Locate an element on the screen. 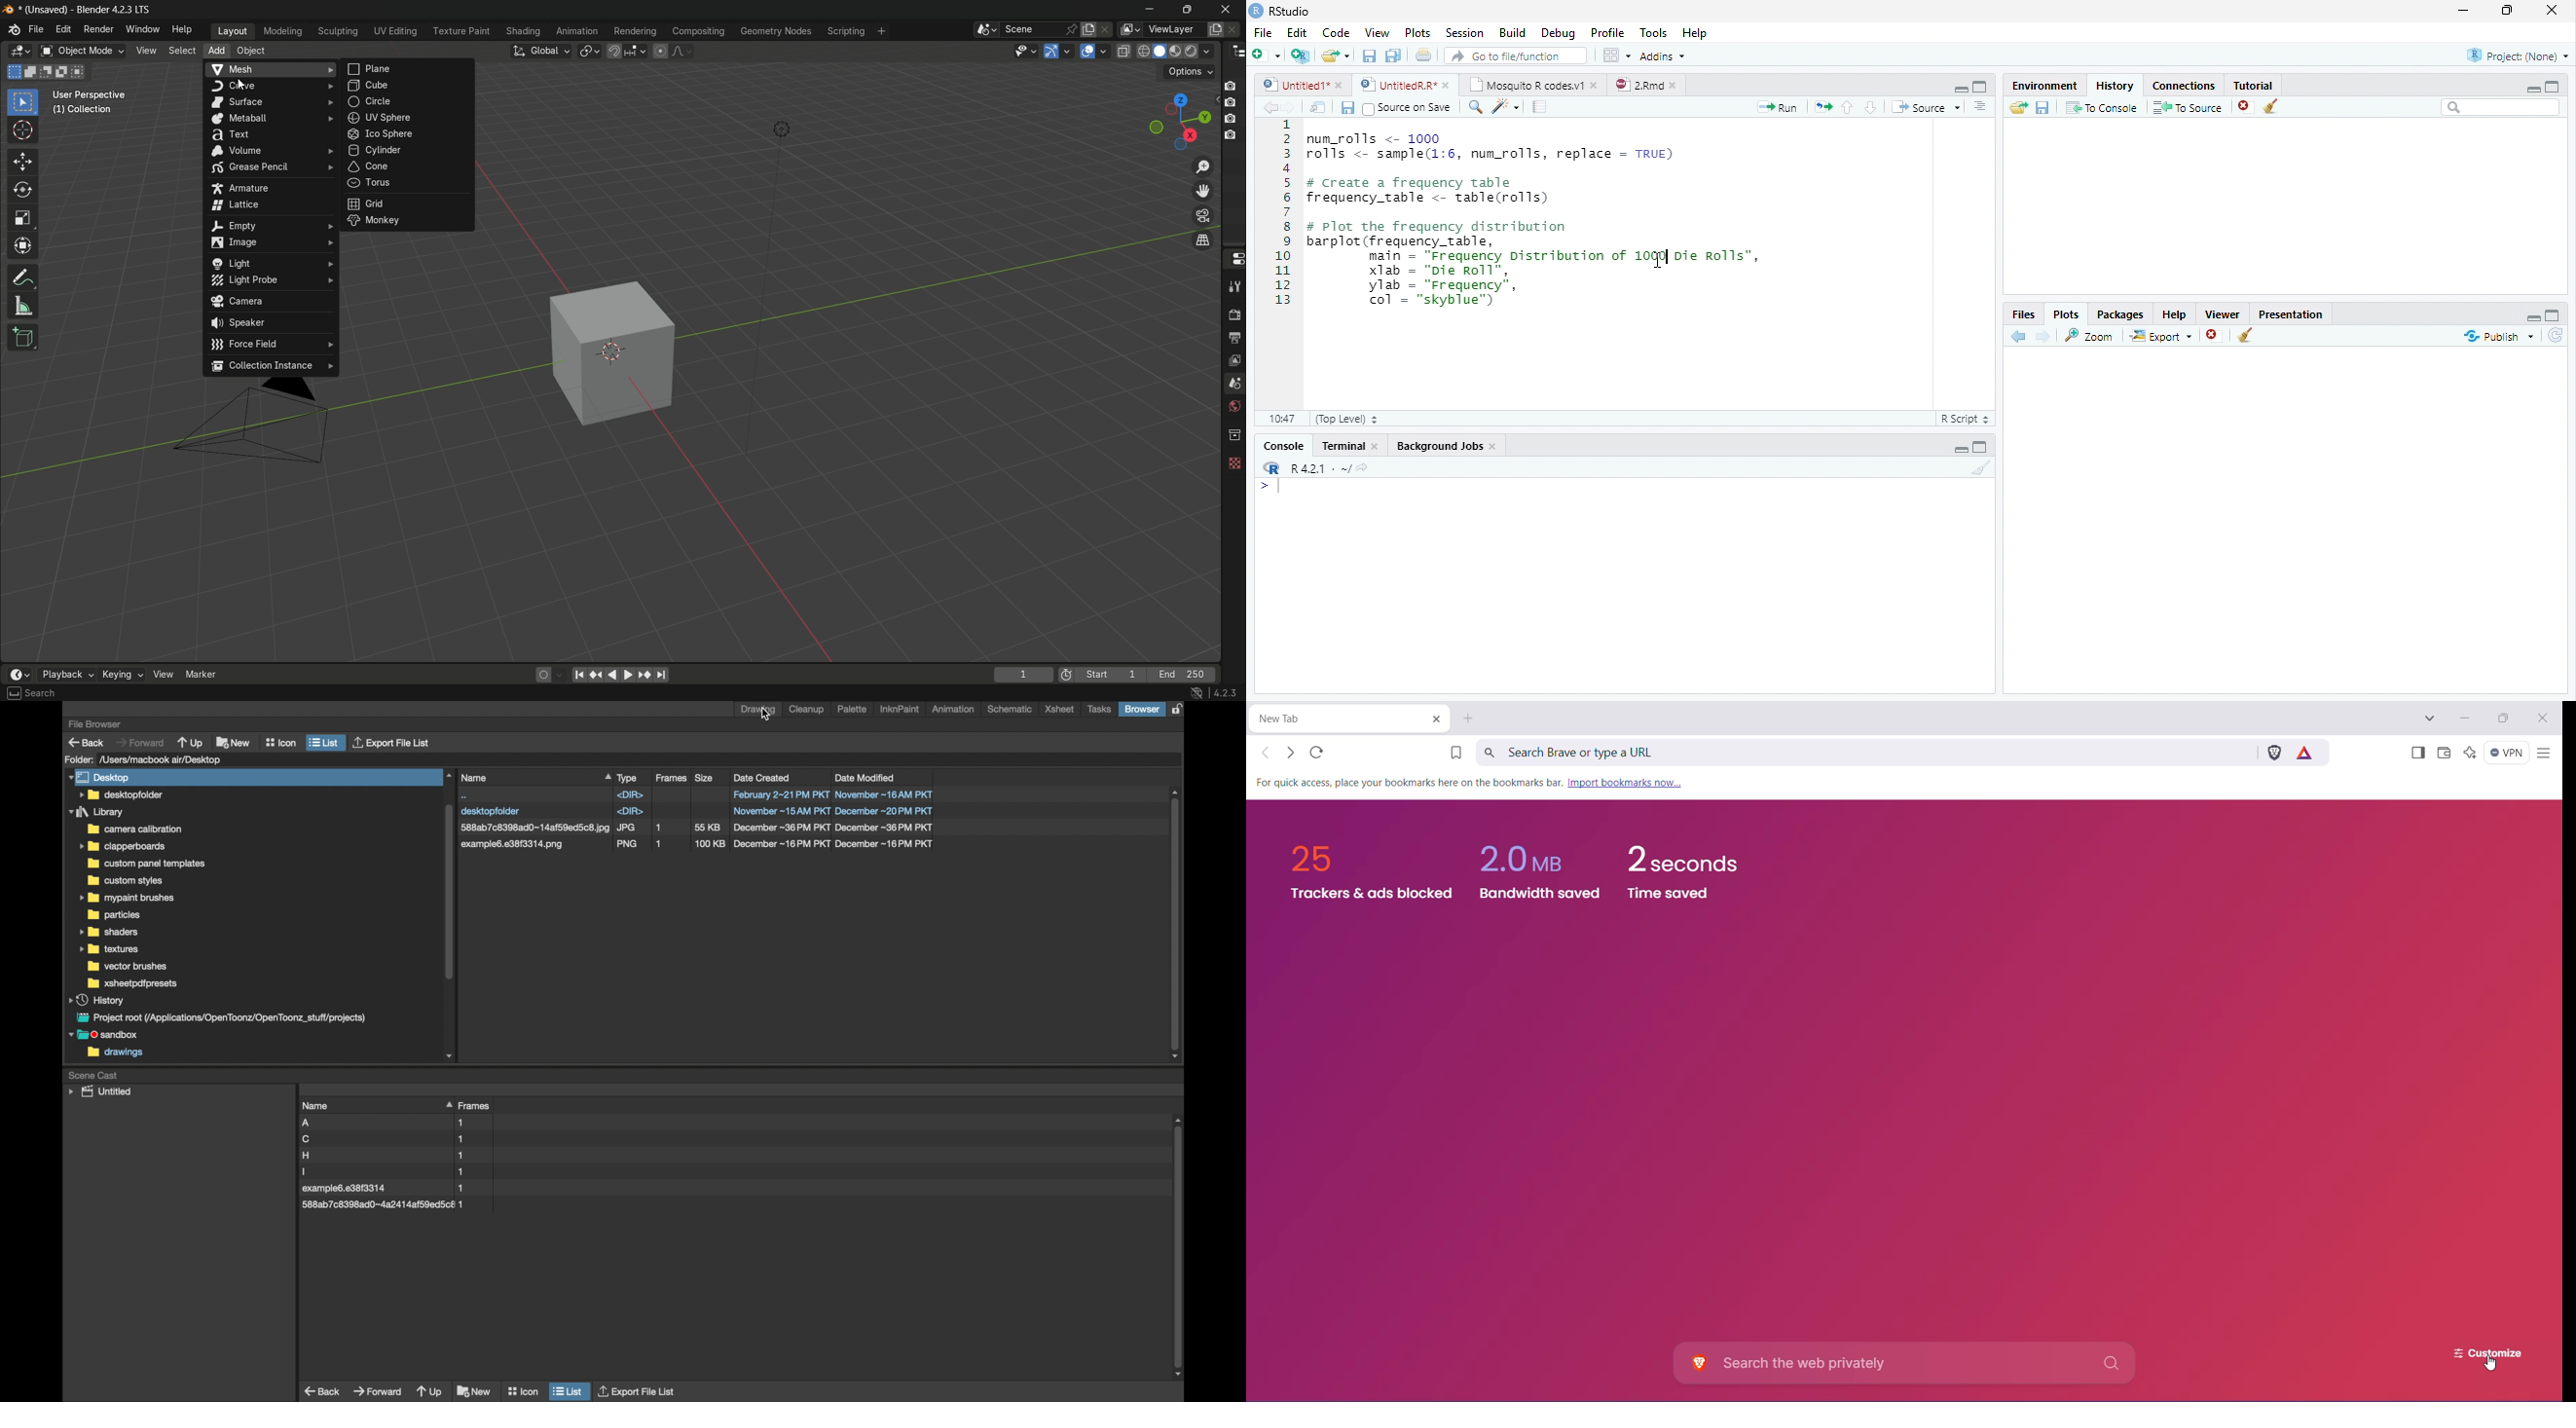  (Top Level) is located at coordinates (1346, 419).